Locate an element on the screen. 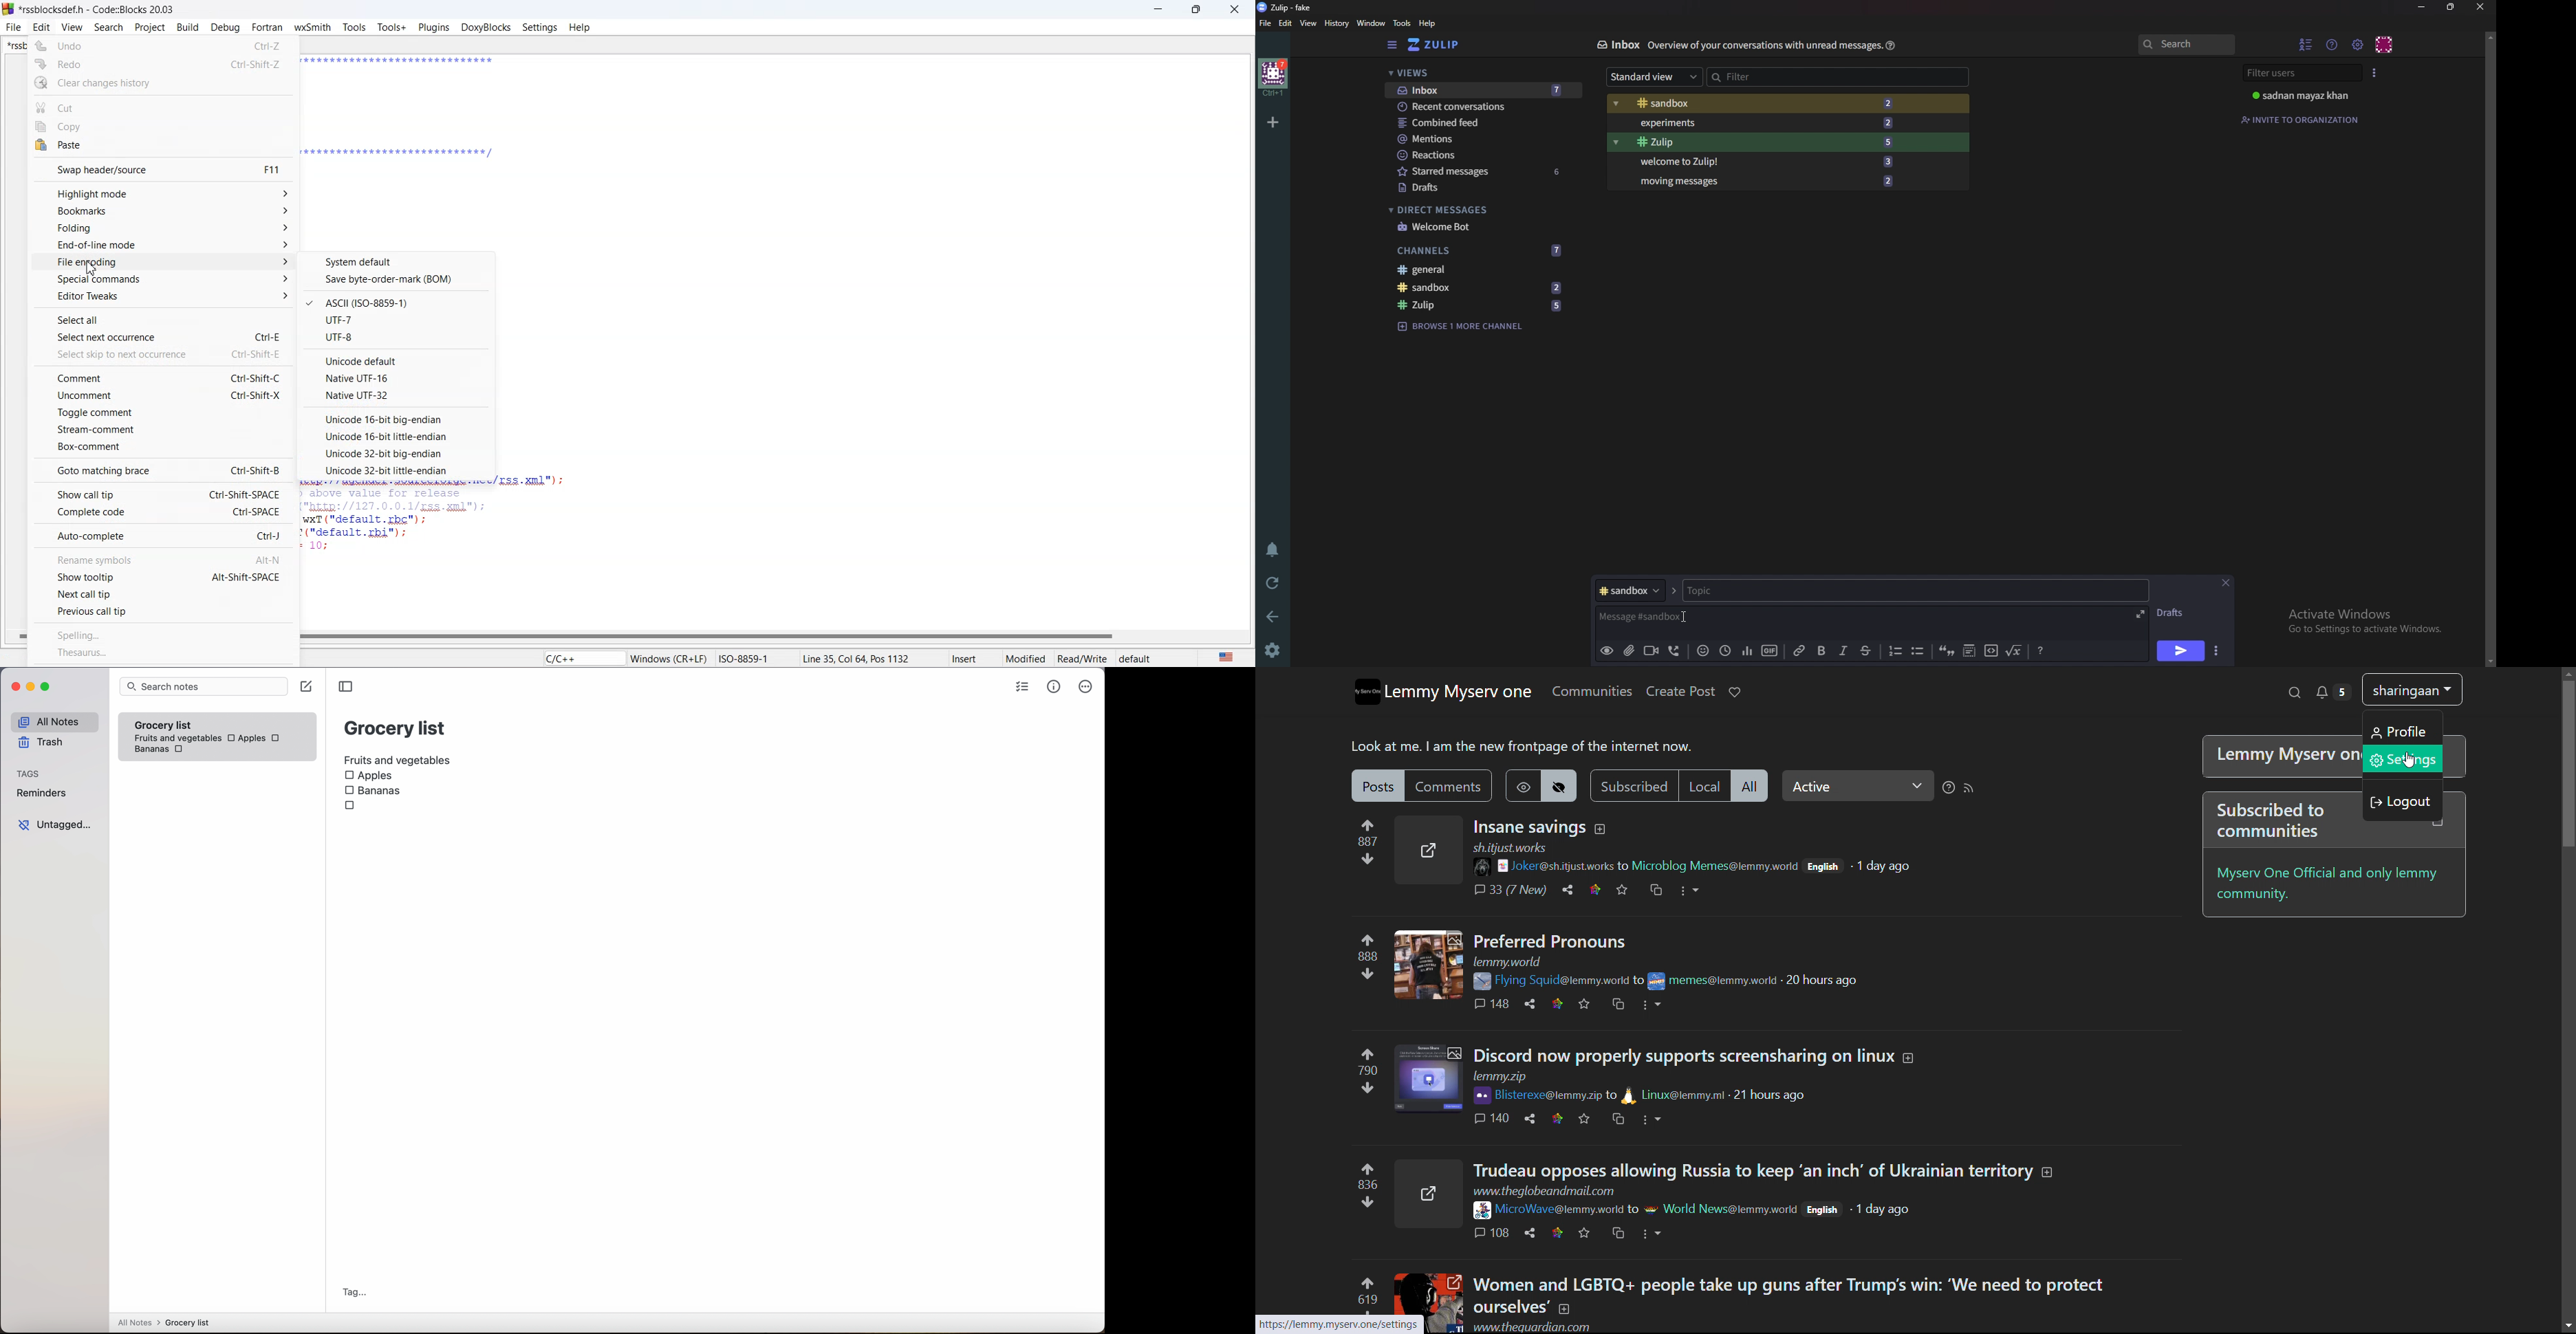 Image resolution: width=2576 pixels, height=1344 pixels. more options is located at coordinates (1085, 689).